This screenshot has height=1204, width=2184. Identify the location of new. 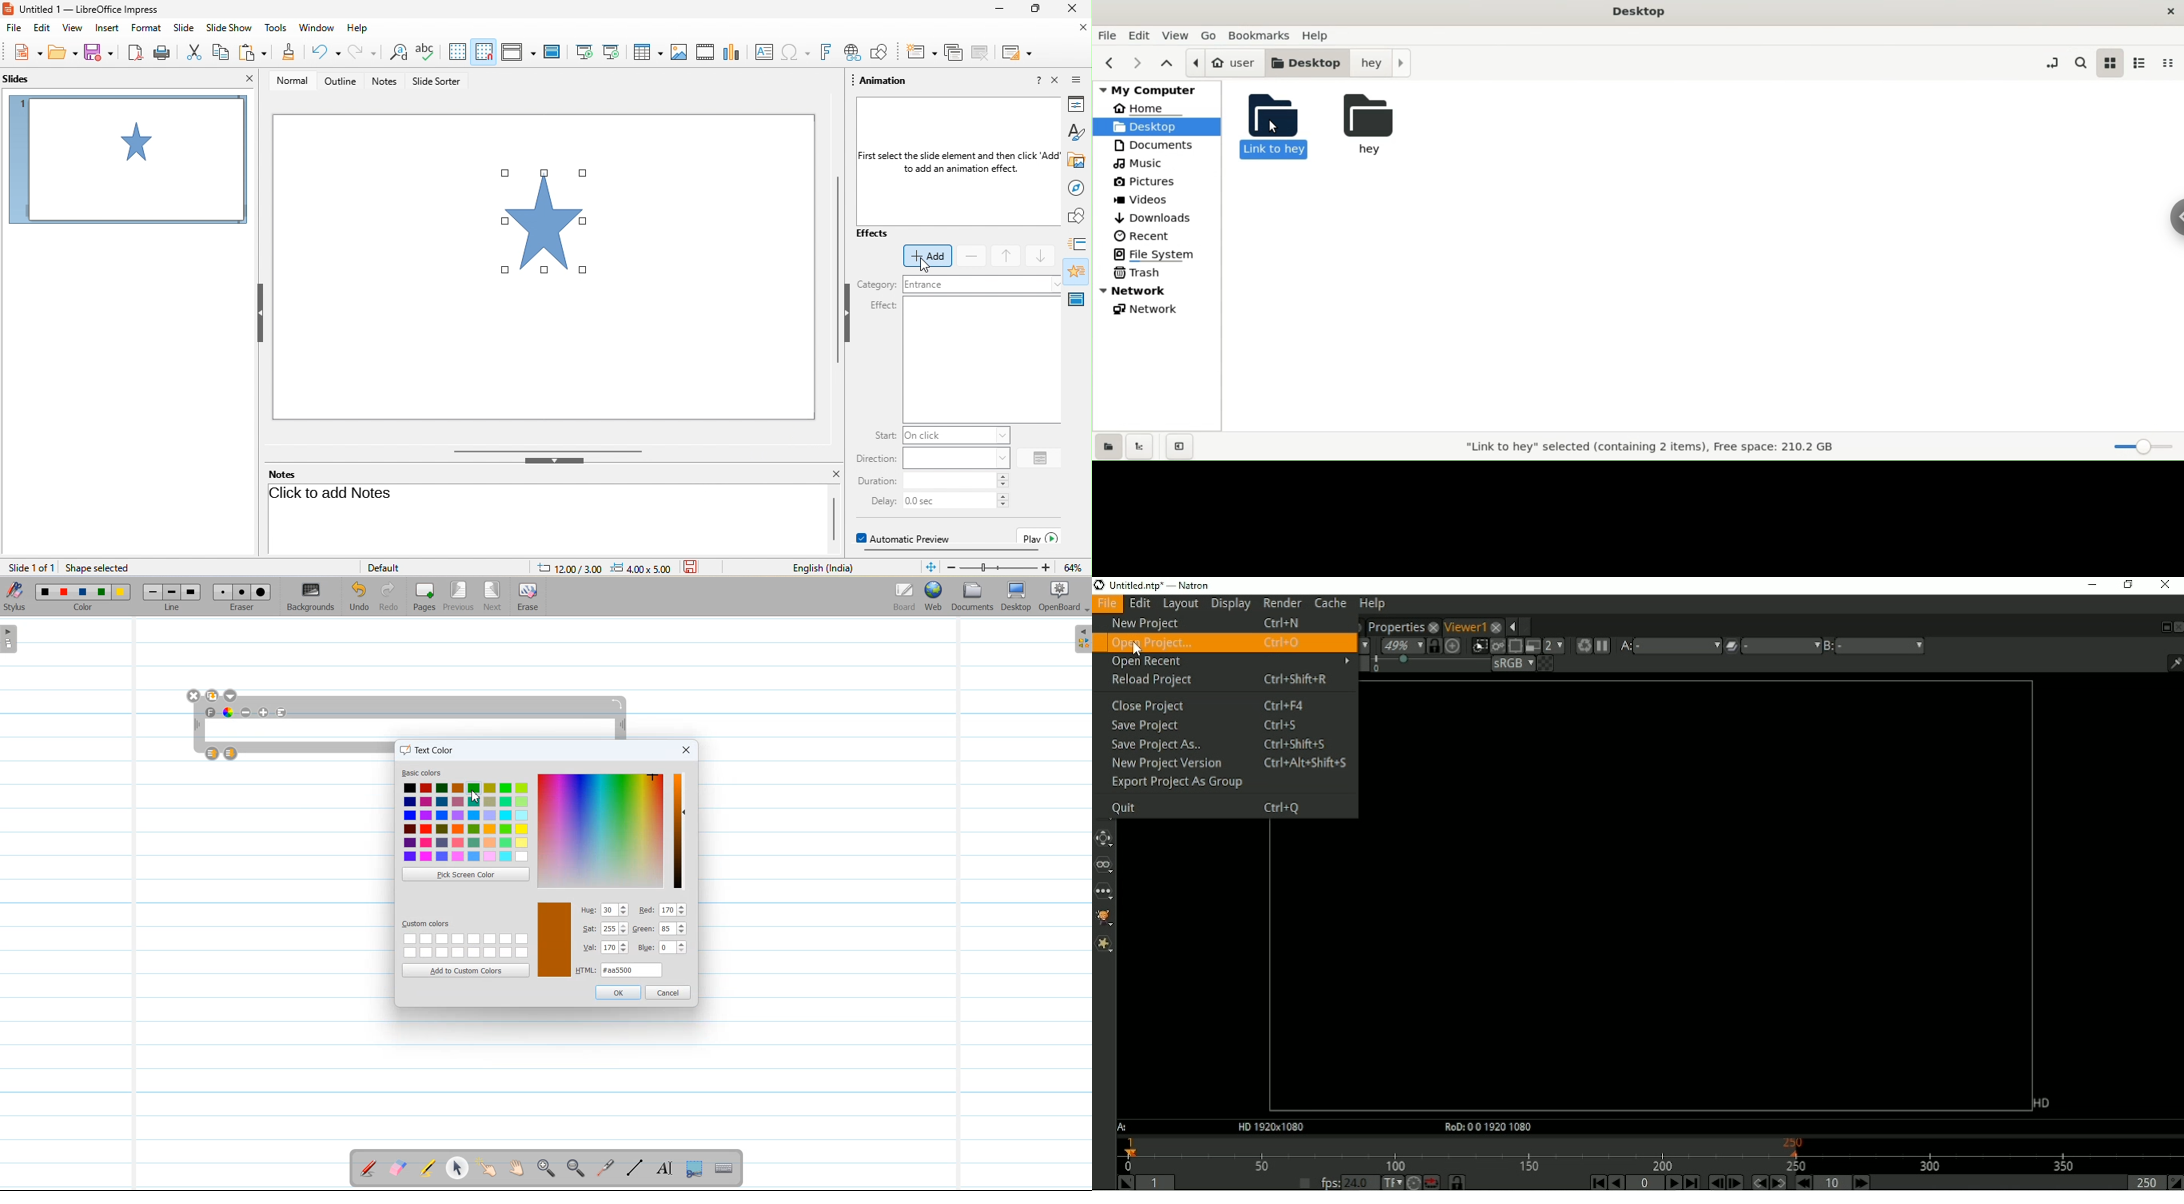
(26, 52).